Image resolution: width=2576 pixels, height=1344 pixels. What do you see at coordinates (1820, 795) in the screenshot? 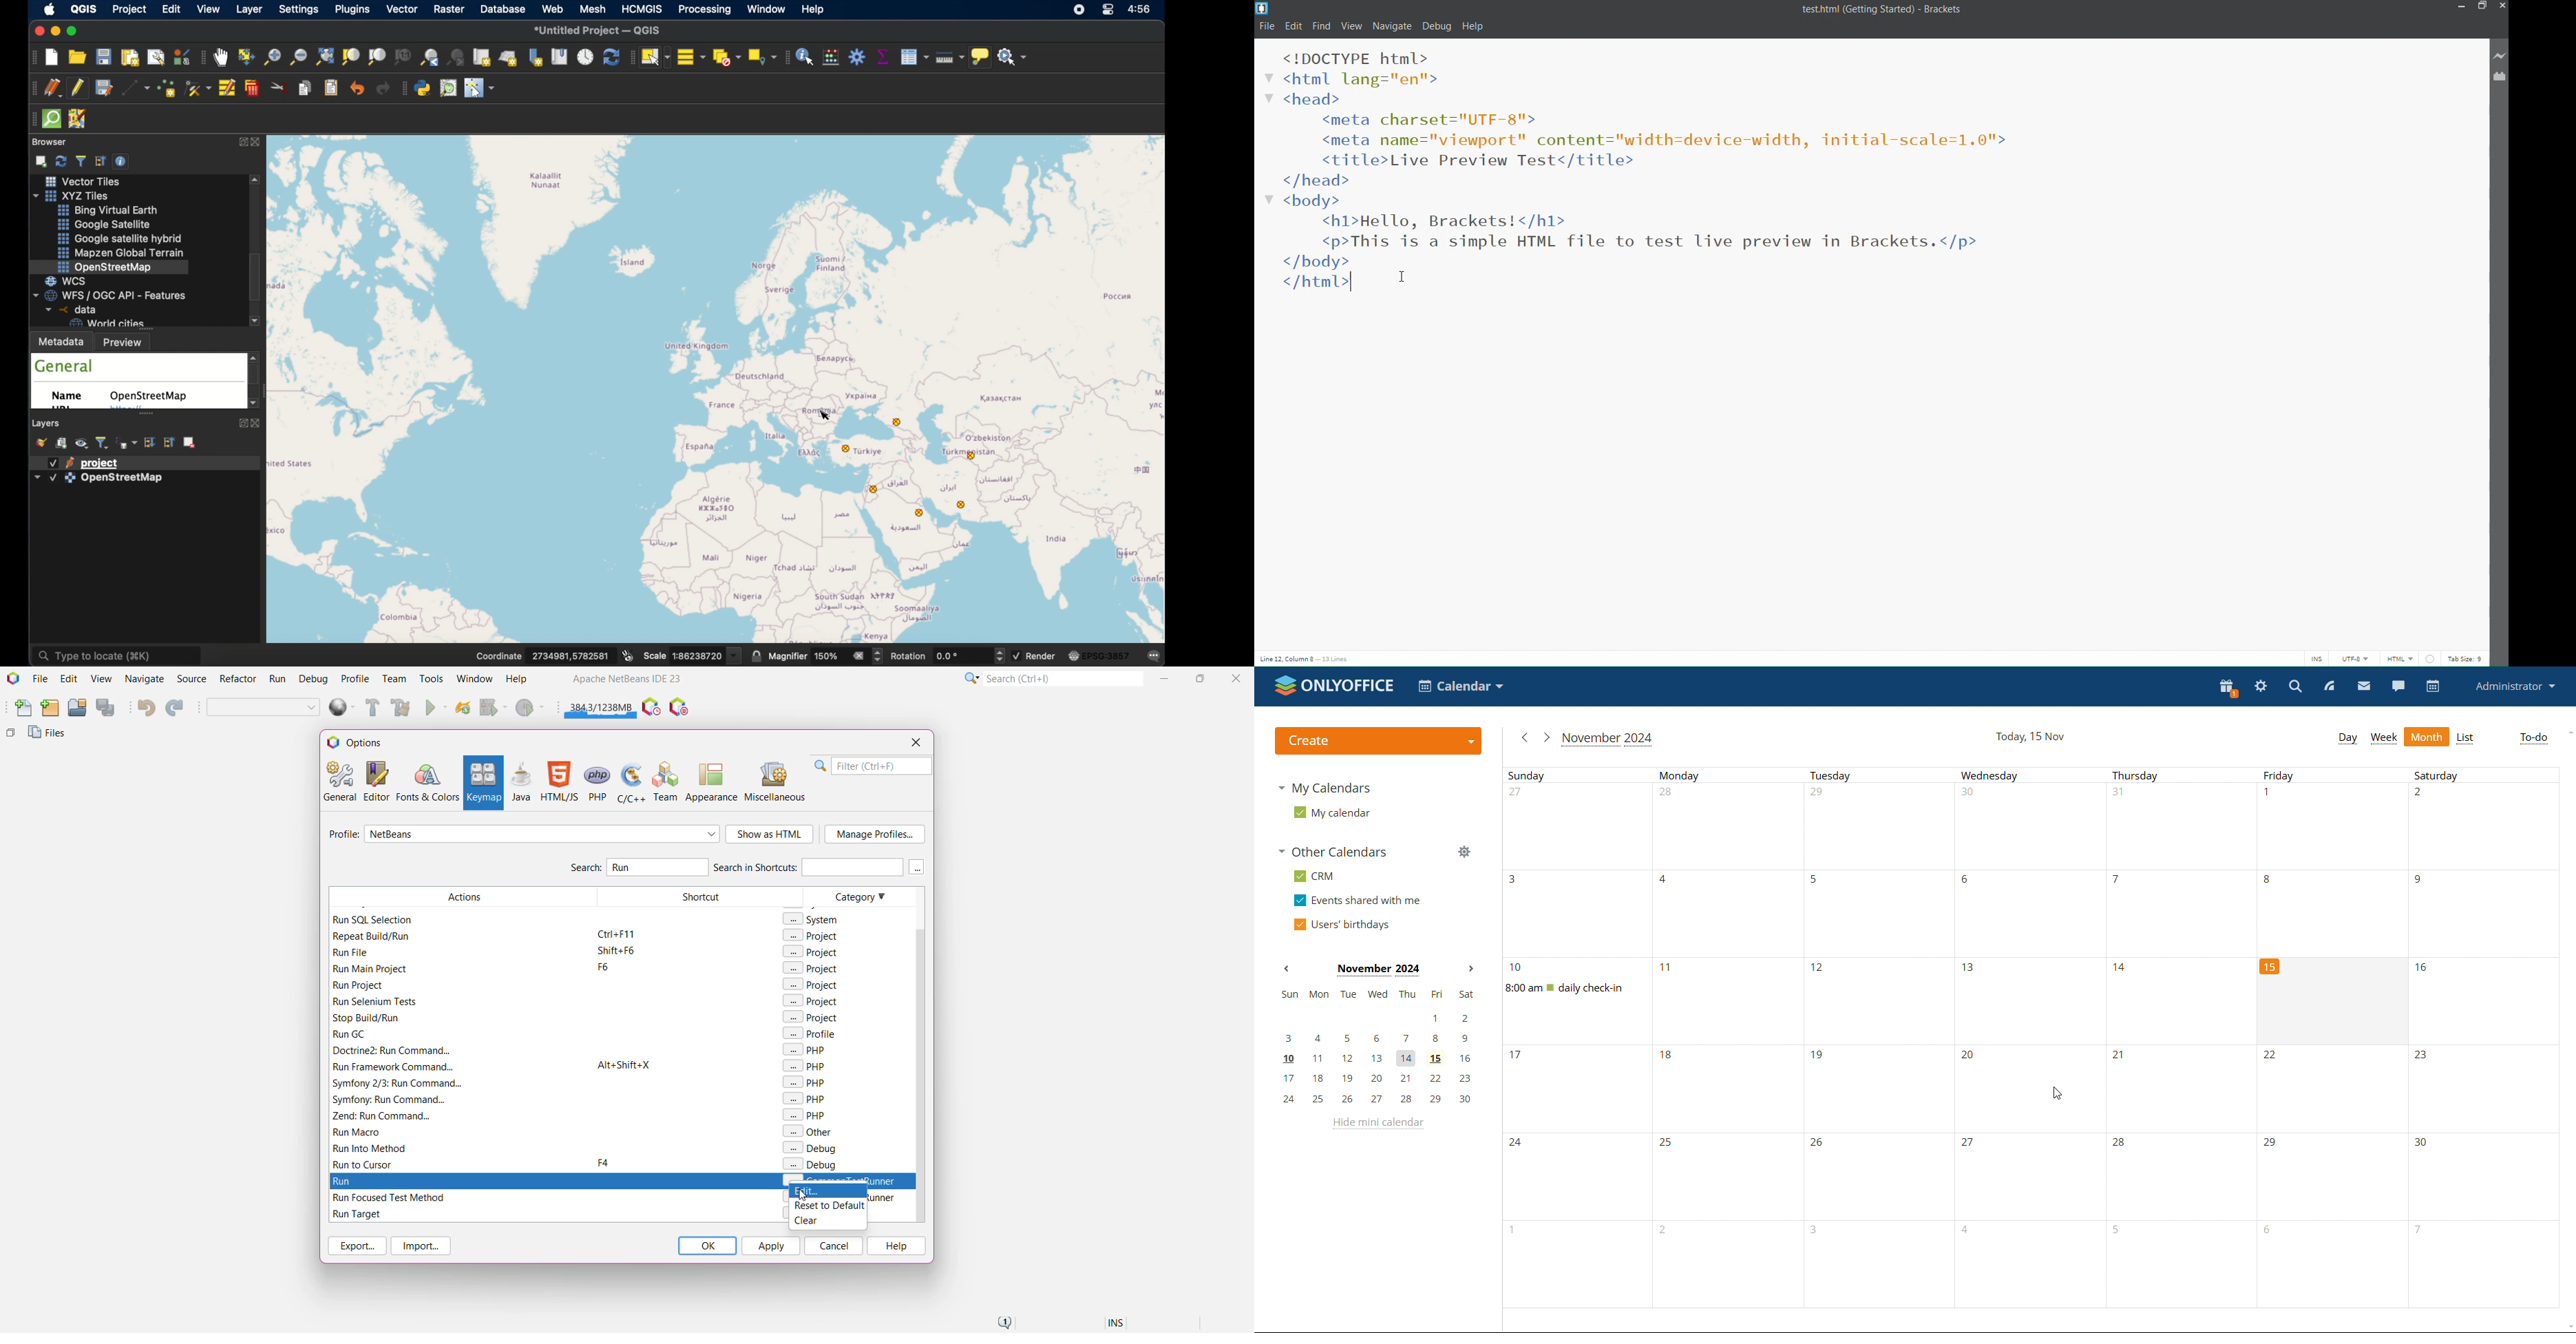
I see `Number` at bounding box center [1820, 795].